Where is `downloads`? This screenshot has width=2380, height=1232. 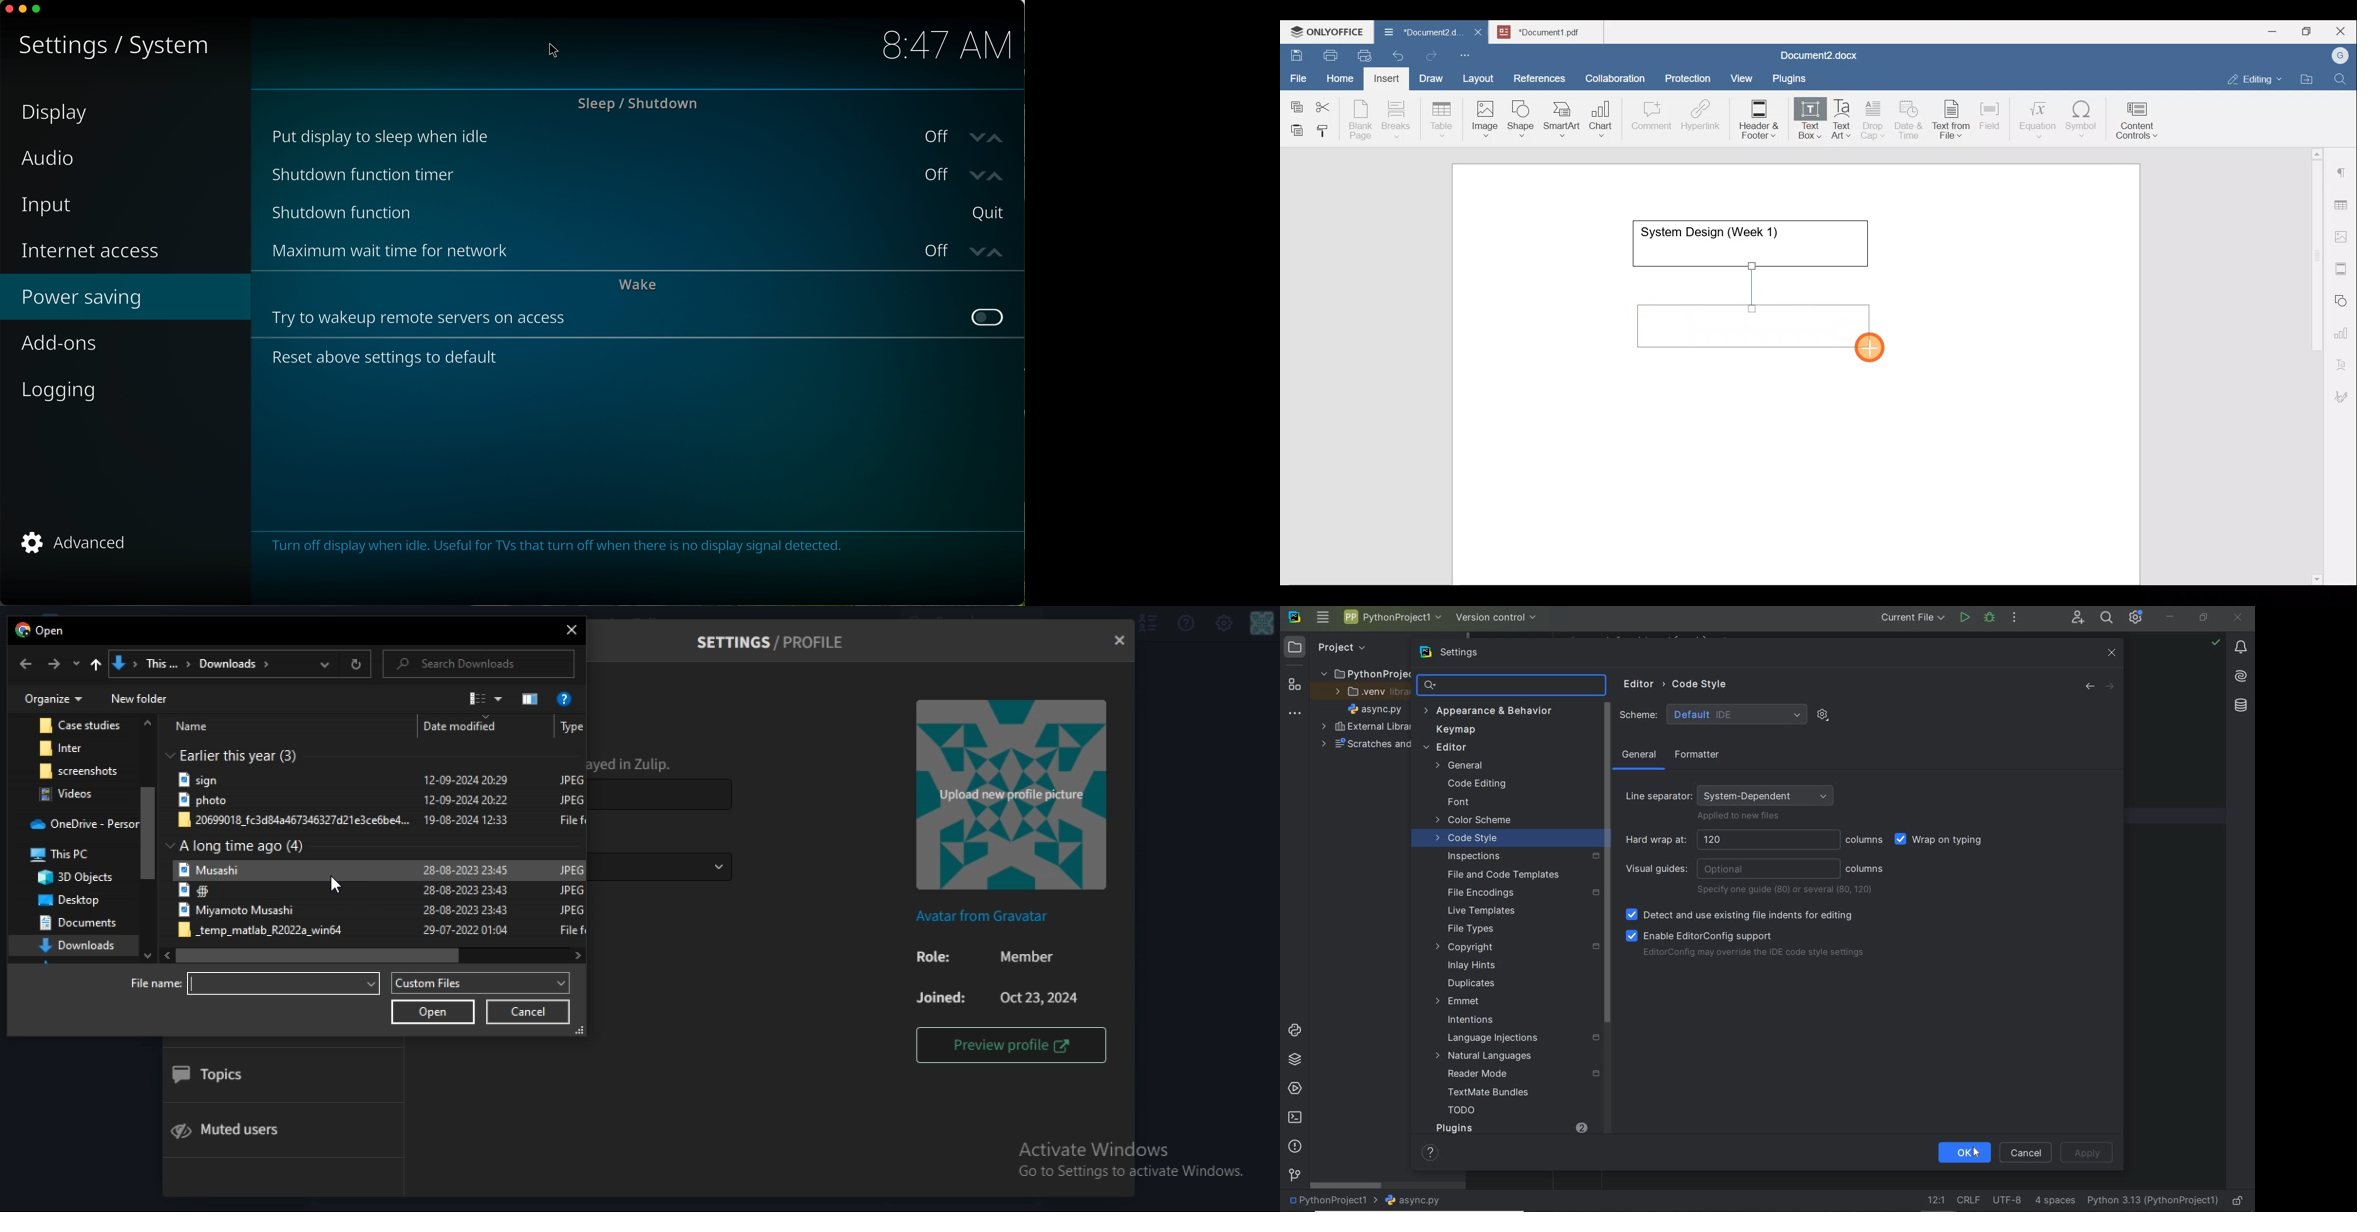 downloads is located at coordinates (79, 946).